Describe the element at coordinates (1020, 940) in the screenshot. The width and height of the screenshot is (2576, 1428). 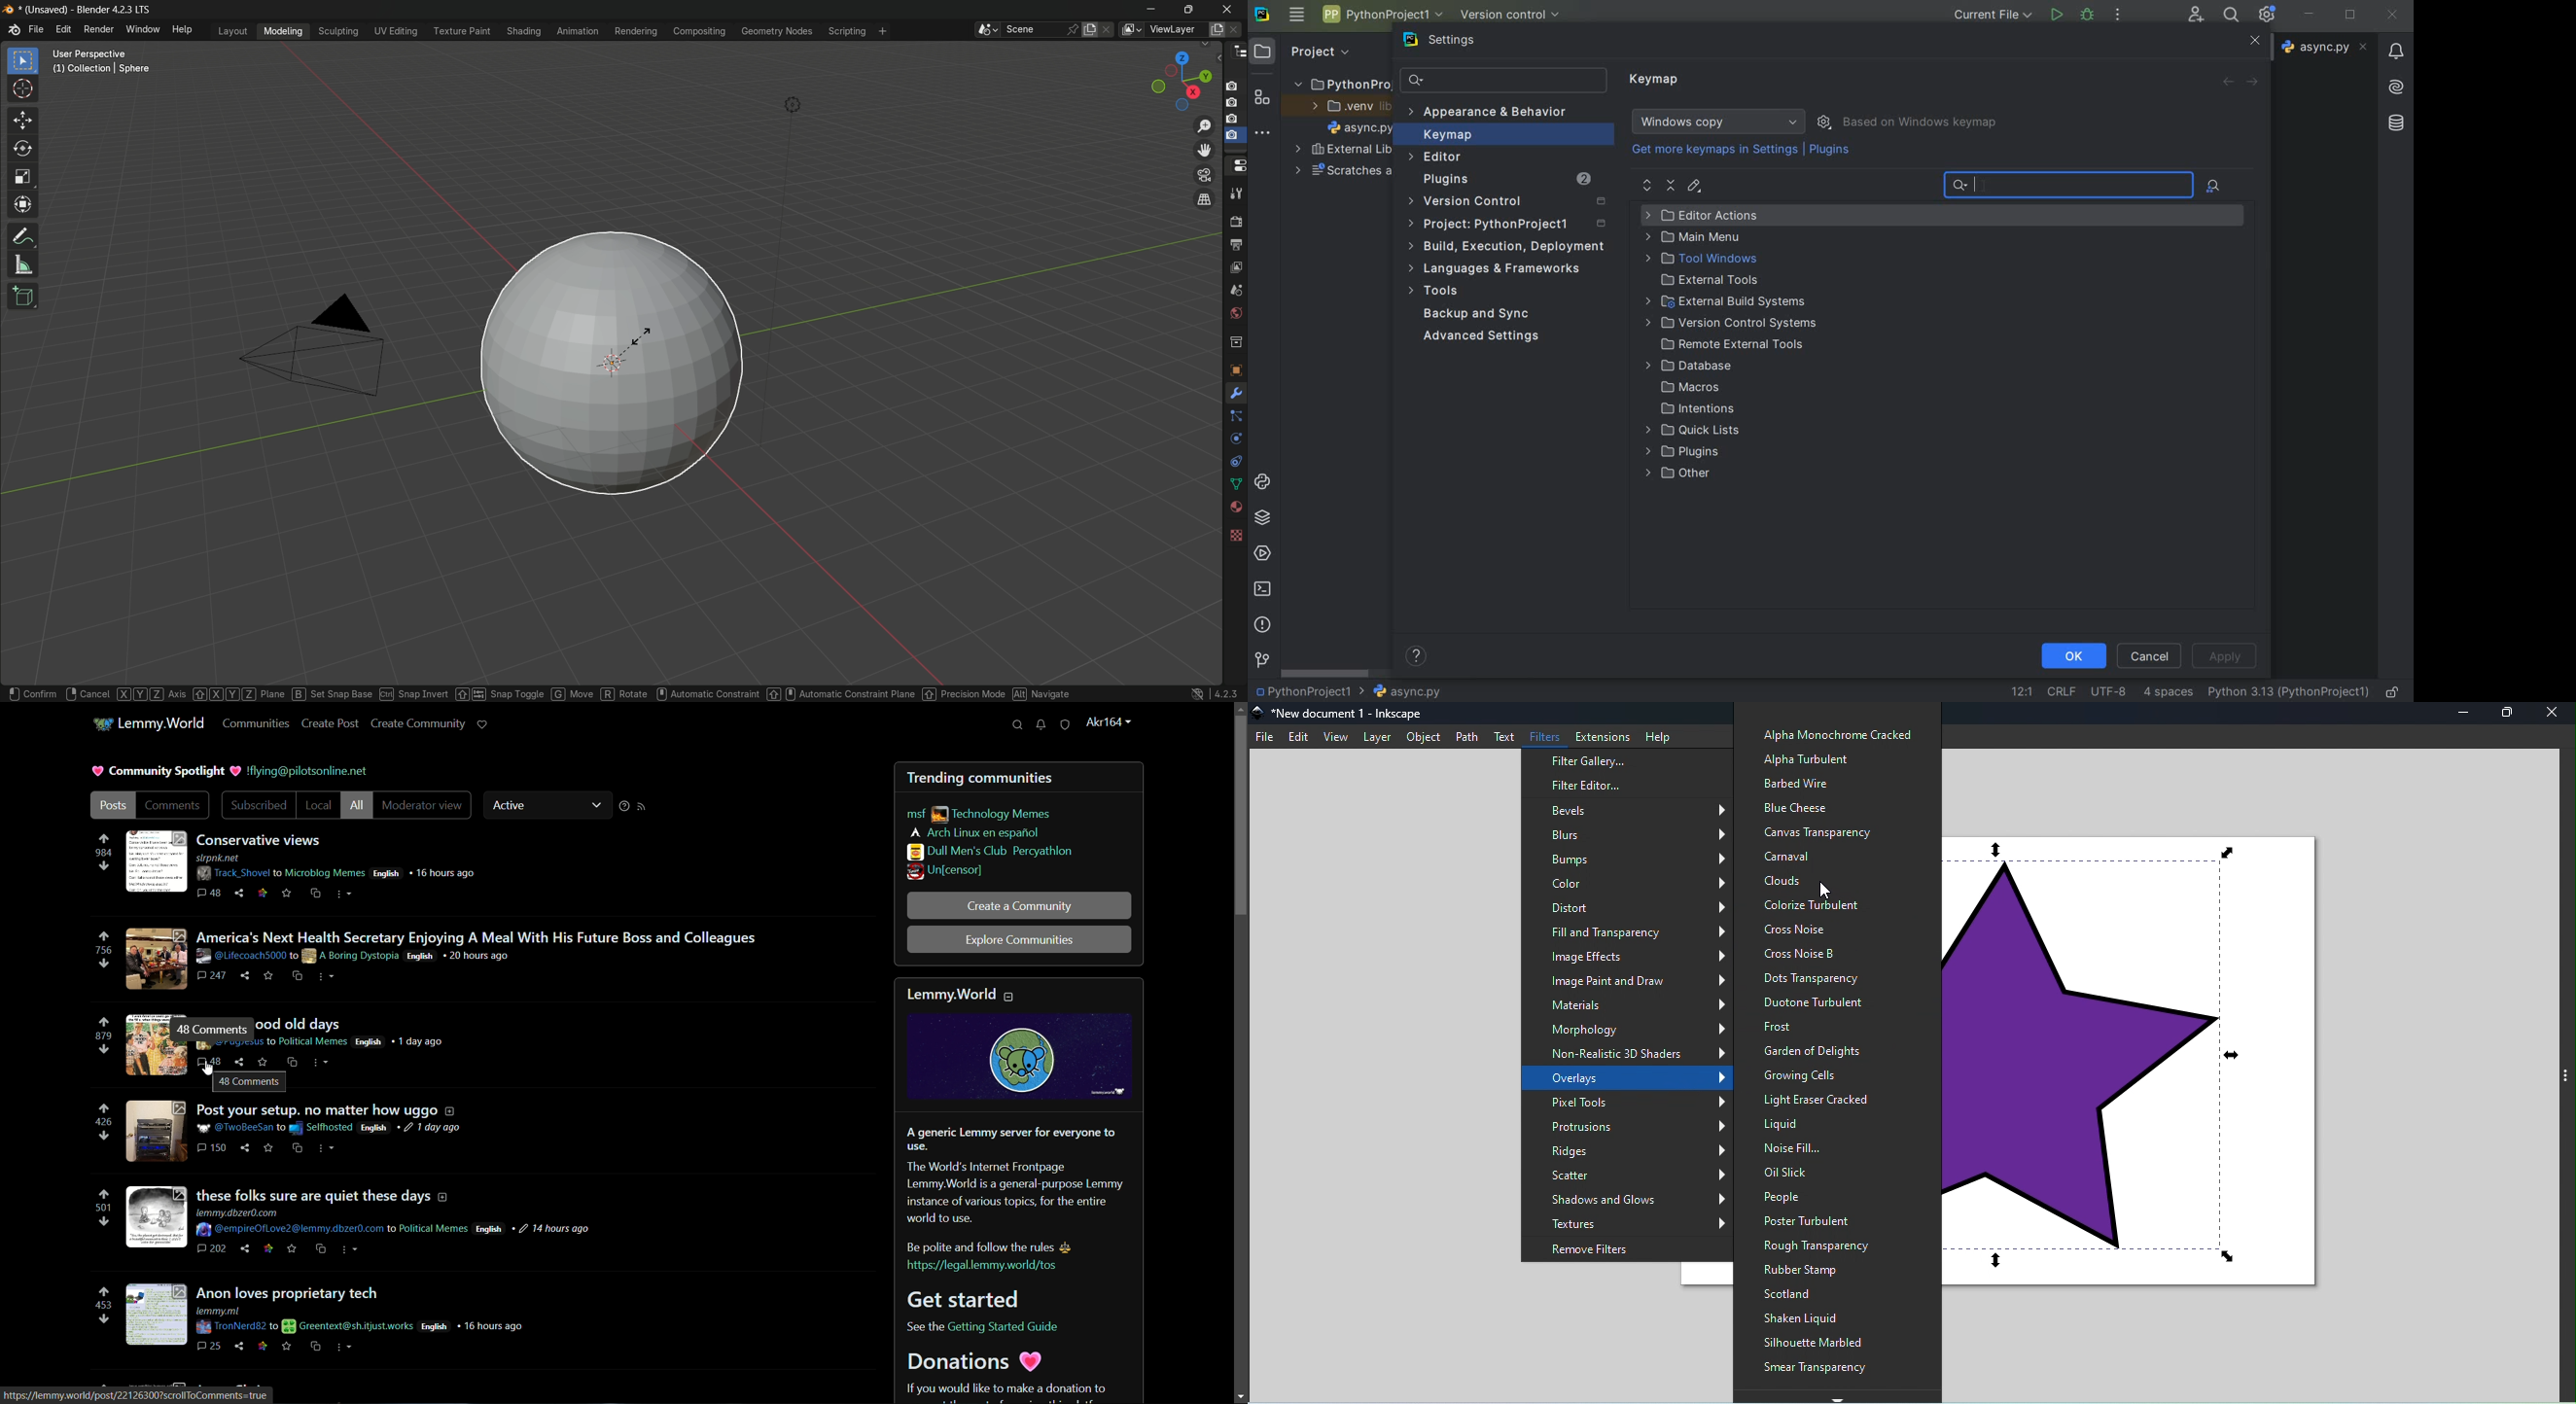
I see `explore communities` at that location.